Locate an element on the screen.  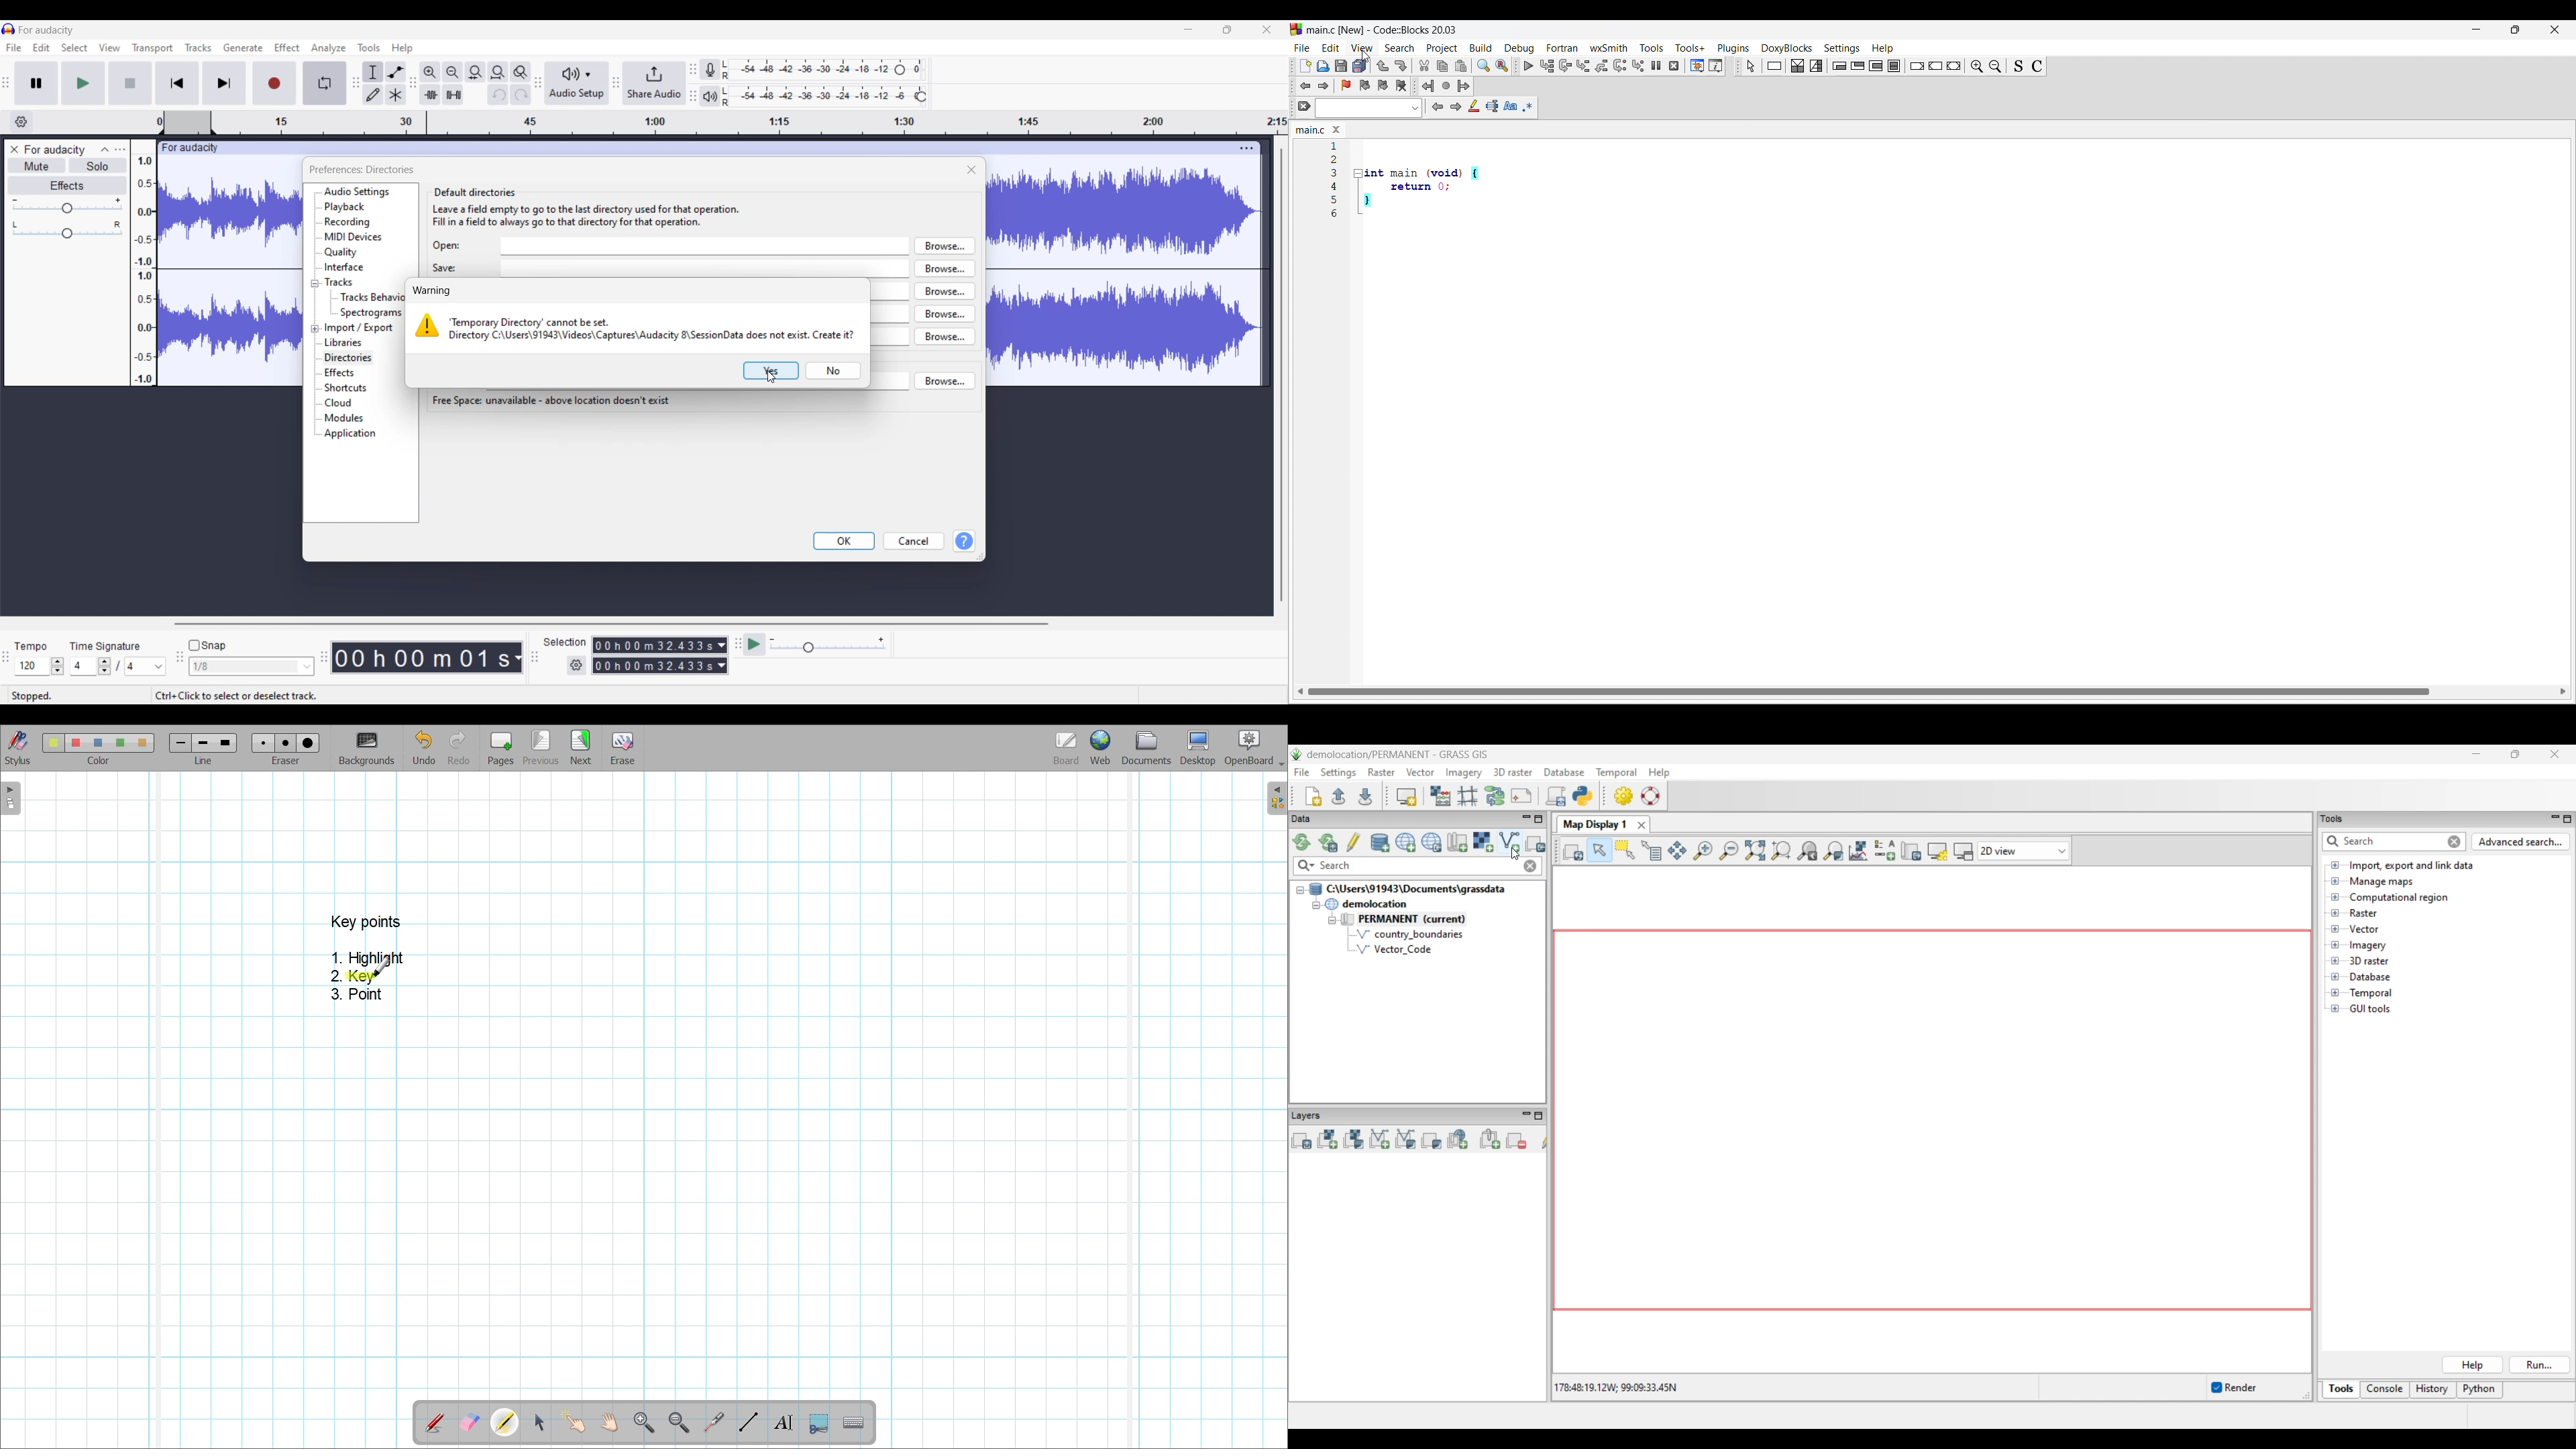
Highlighter is located at coordinates (504, 1422).